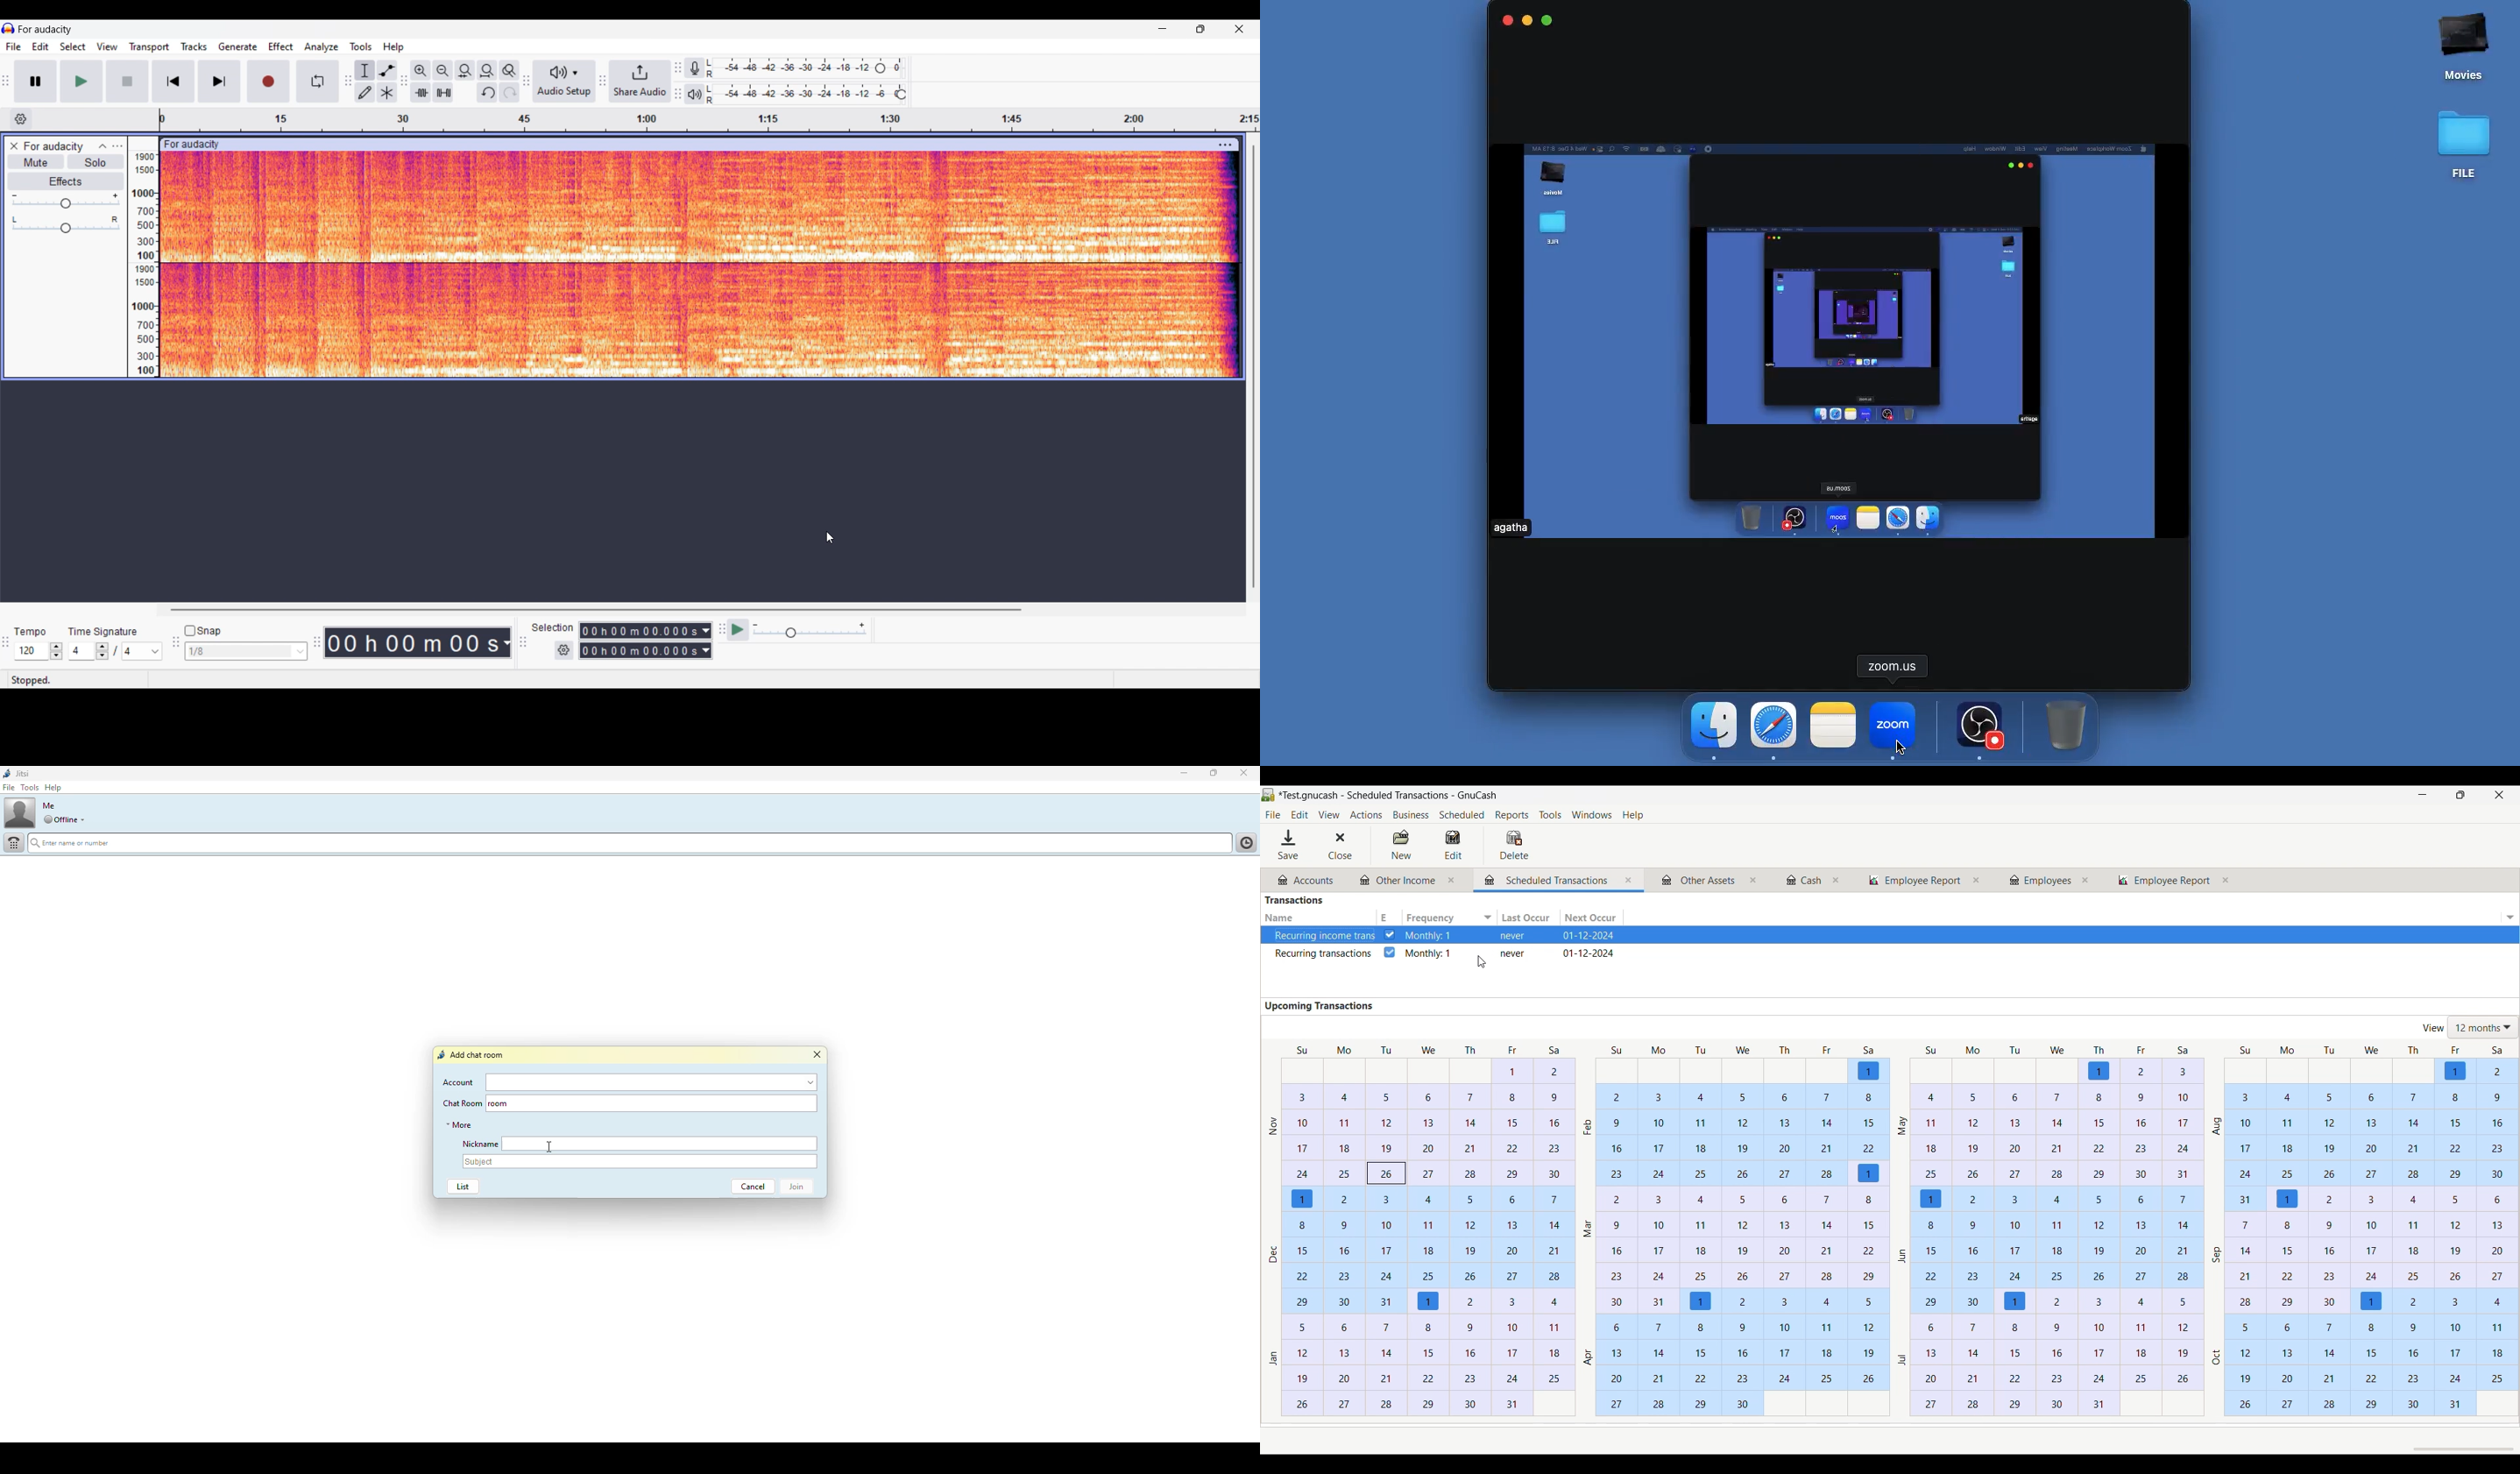  I want to click on checkbox, so click(1390, 955).